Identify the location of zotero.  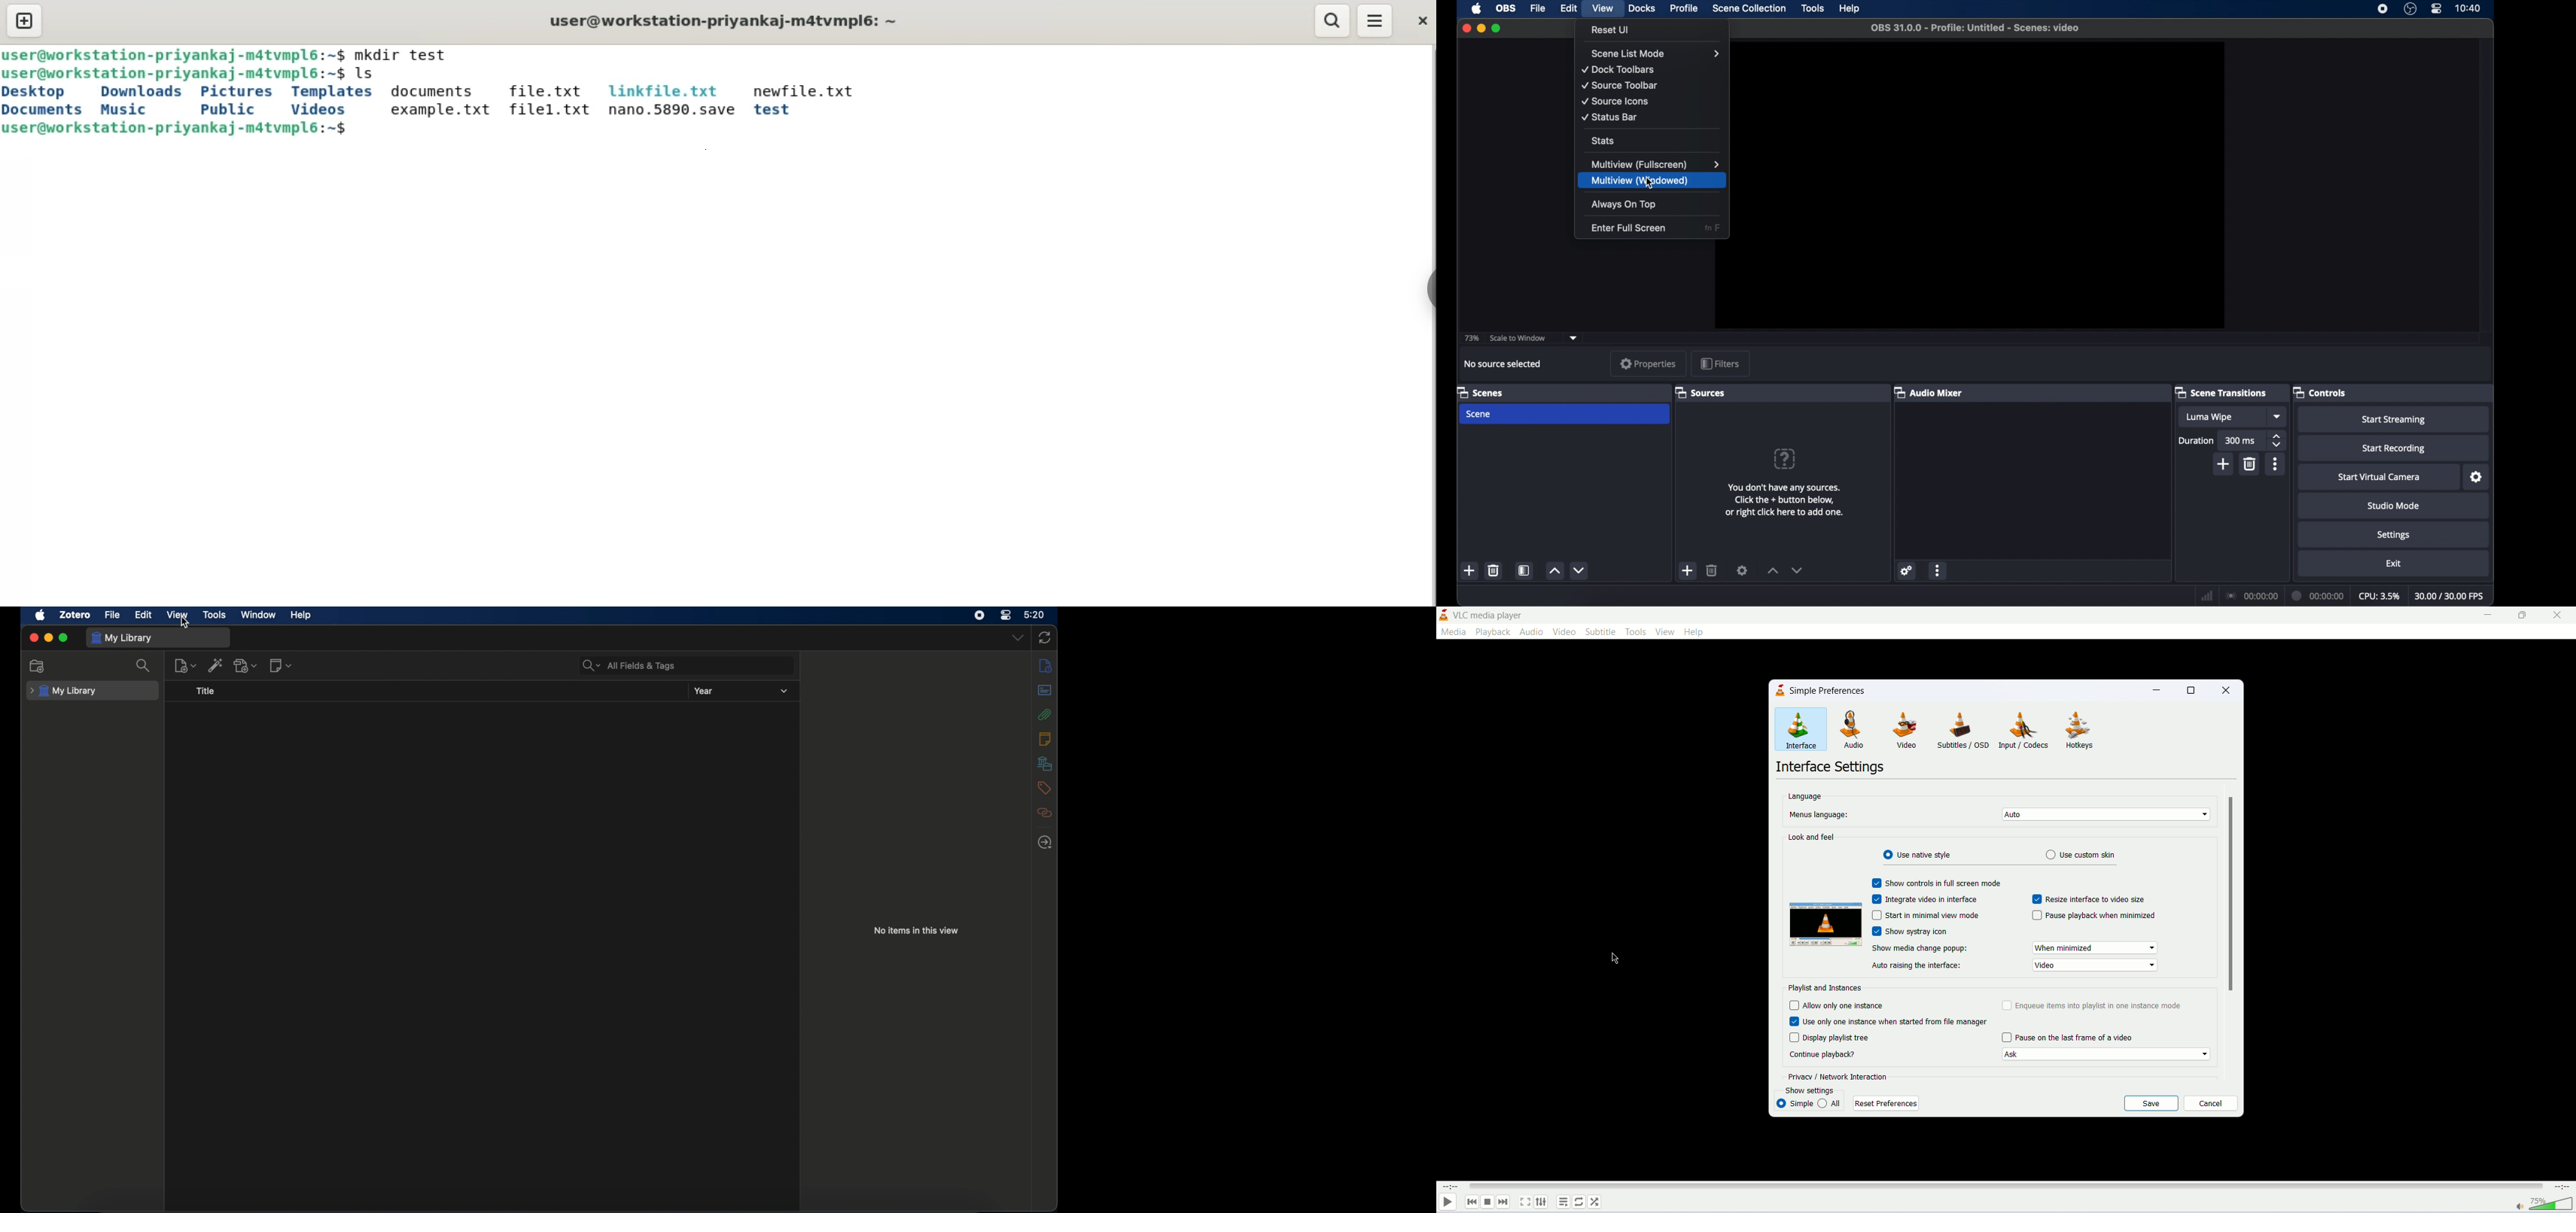
(75, 615).